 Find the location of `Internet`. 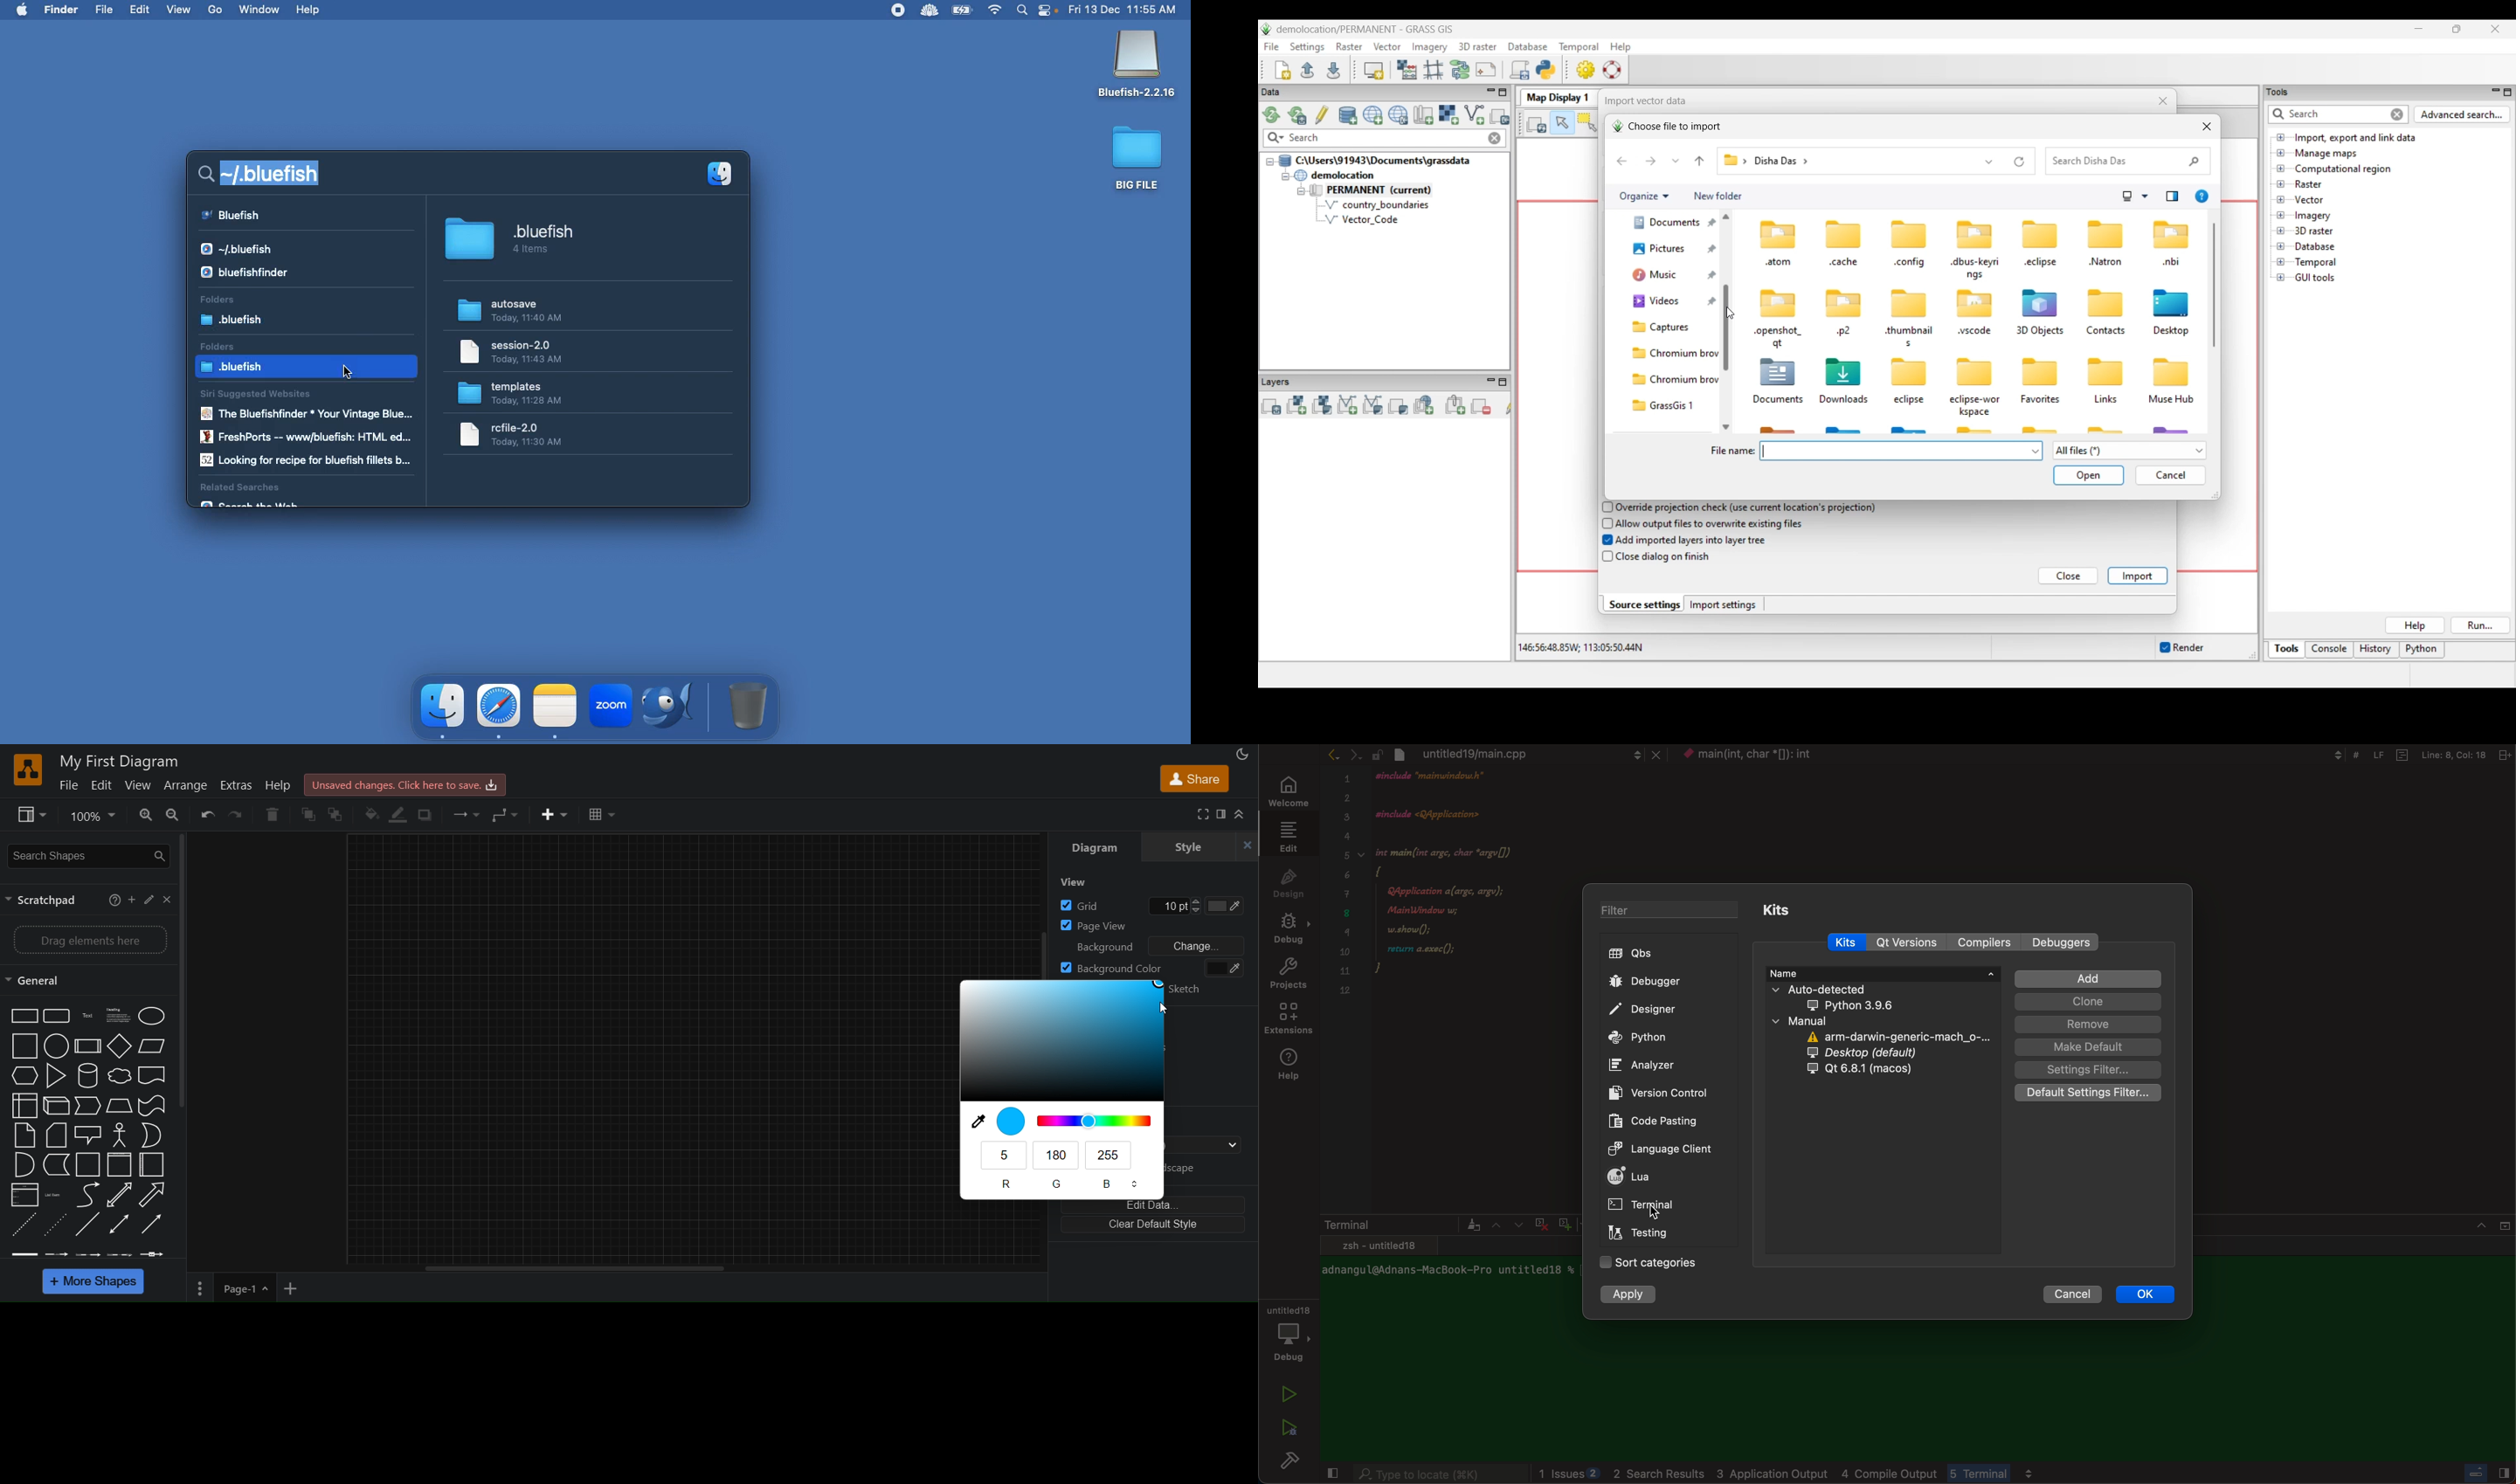

Internet is located at coordinates (996, 11).